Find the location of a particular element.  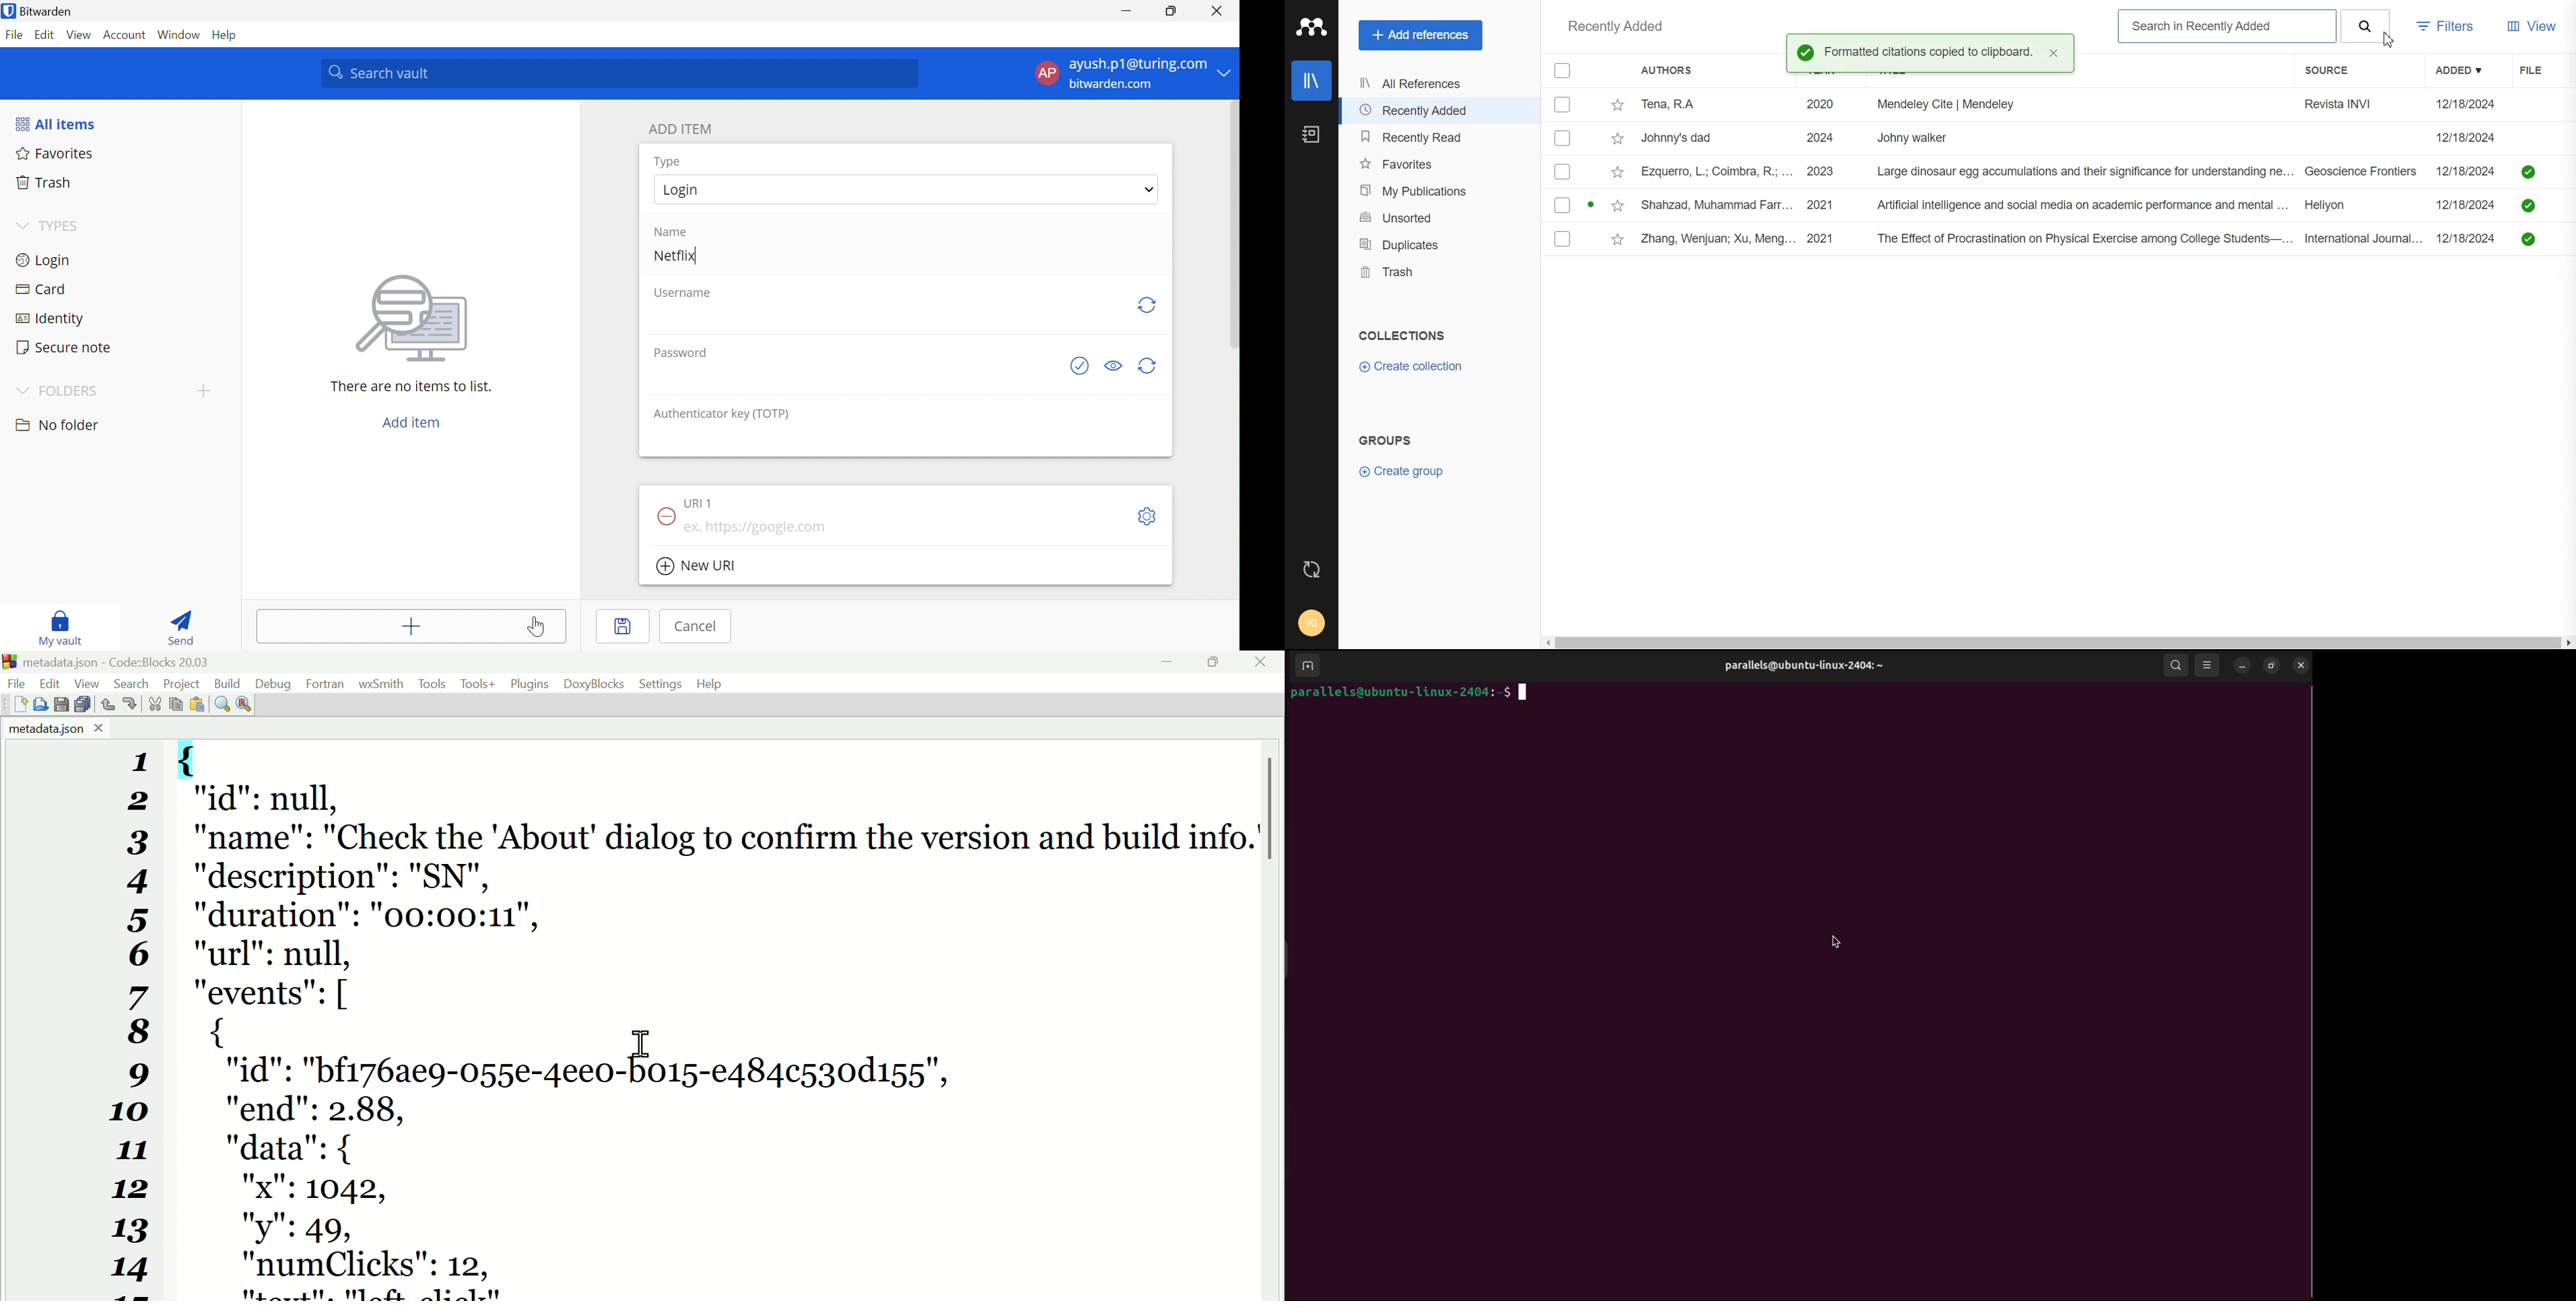

12/18/2024 is located at coordinates (2467, 137).